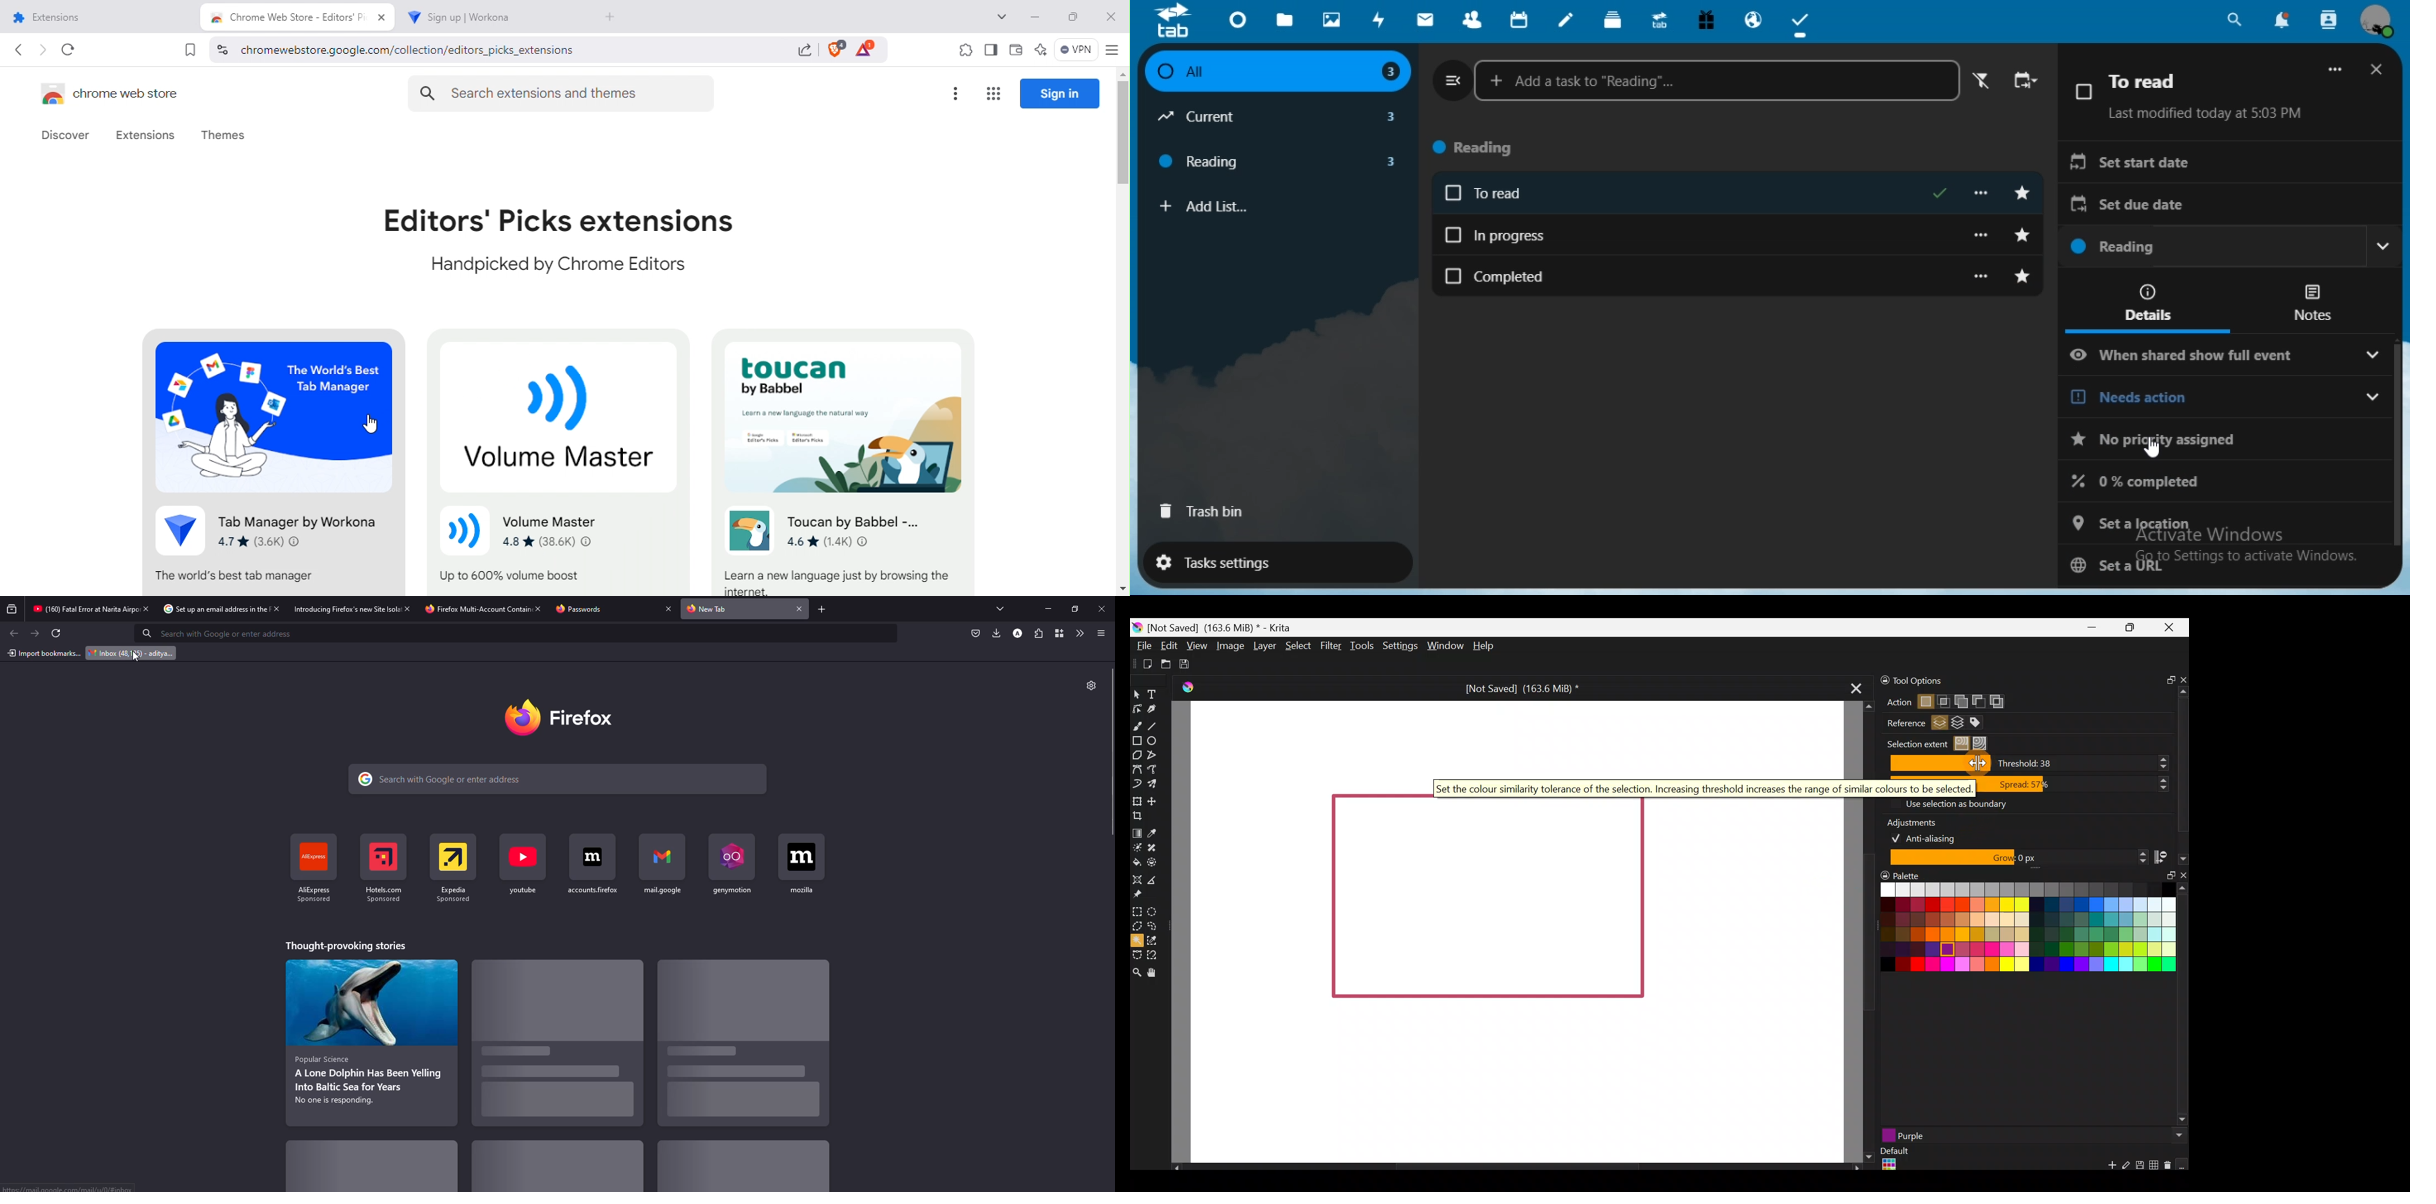 The height and width of the screenshot is (1204, 2436). Describe the element at coordinates (1137, 927) in the screenshot. I see `Polygonal section tool` at that location.